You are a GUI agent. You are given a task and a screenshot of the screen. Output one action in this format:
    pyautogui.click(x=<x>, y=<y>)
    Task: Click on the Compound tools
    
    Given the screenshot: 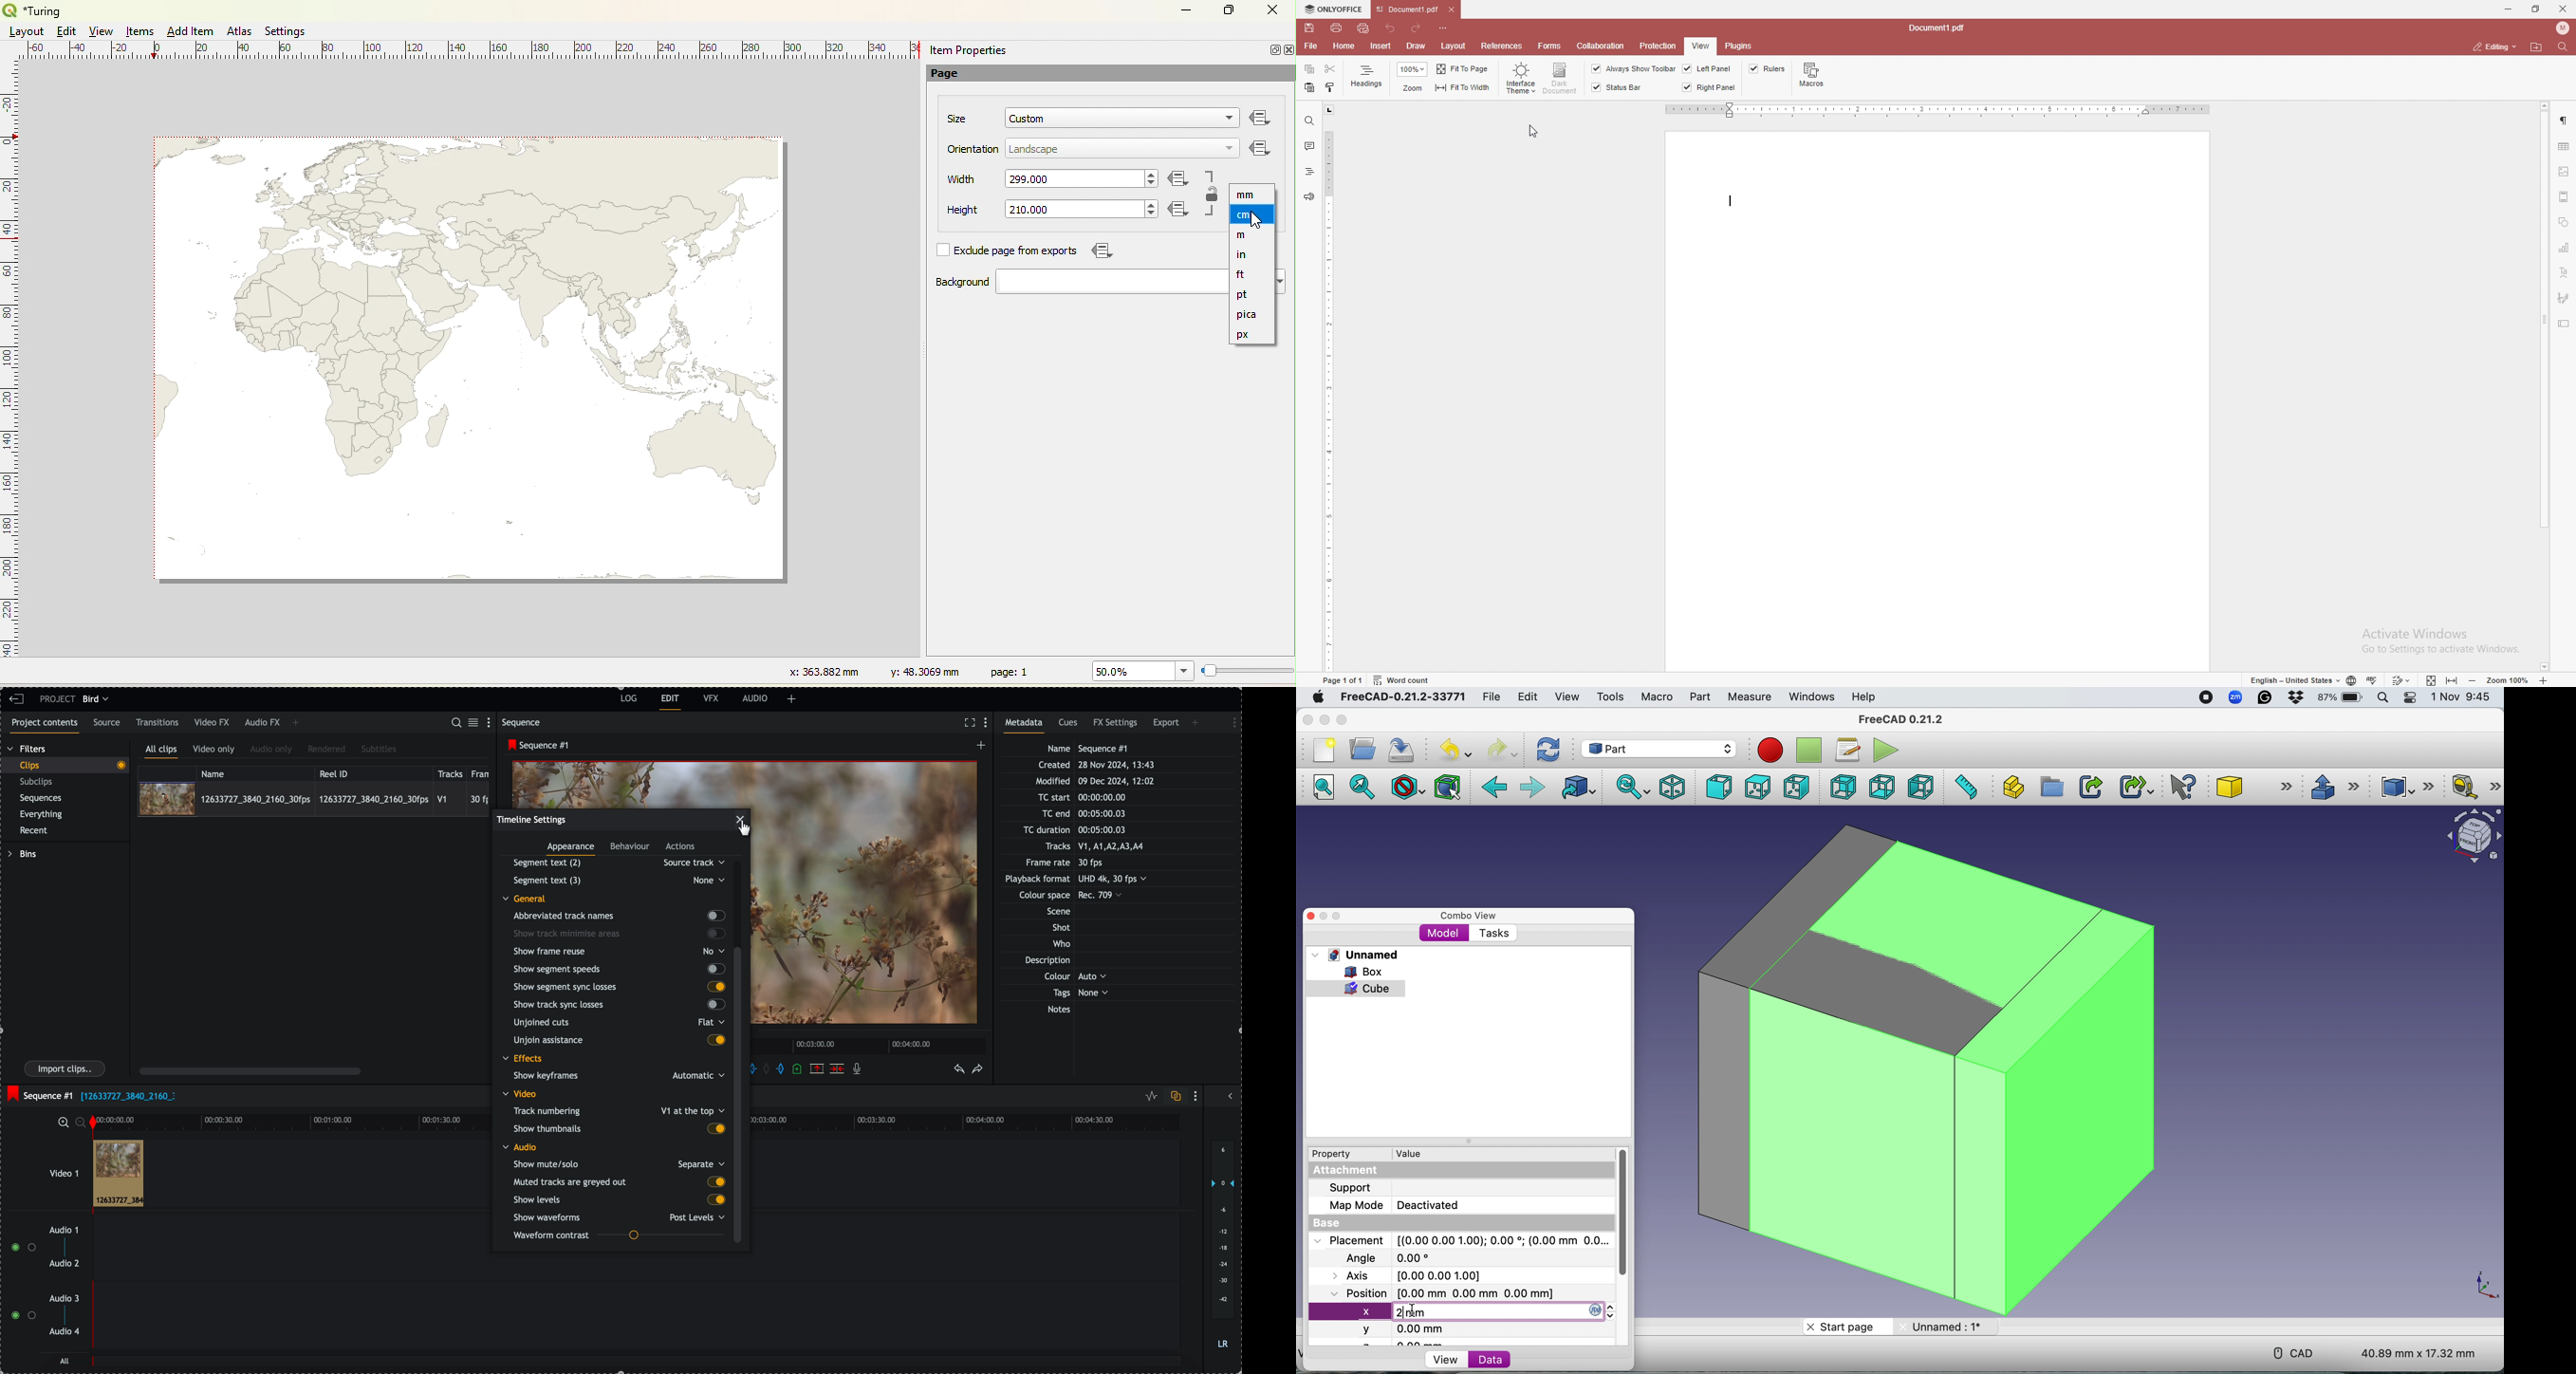 What is the action you would take?
    pyautogui.click(x=2404, y=787)
    